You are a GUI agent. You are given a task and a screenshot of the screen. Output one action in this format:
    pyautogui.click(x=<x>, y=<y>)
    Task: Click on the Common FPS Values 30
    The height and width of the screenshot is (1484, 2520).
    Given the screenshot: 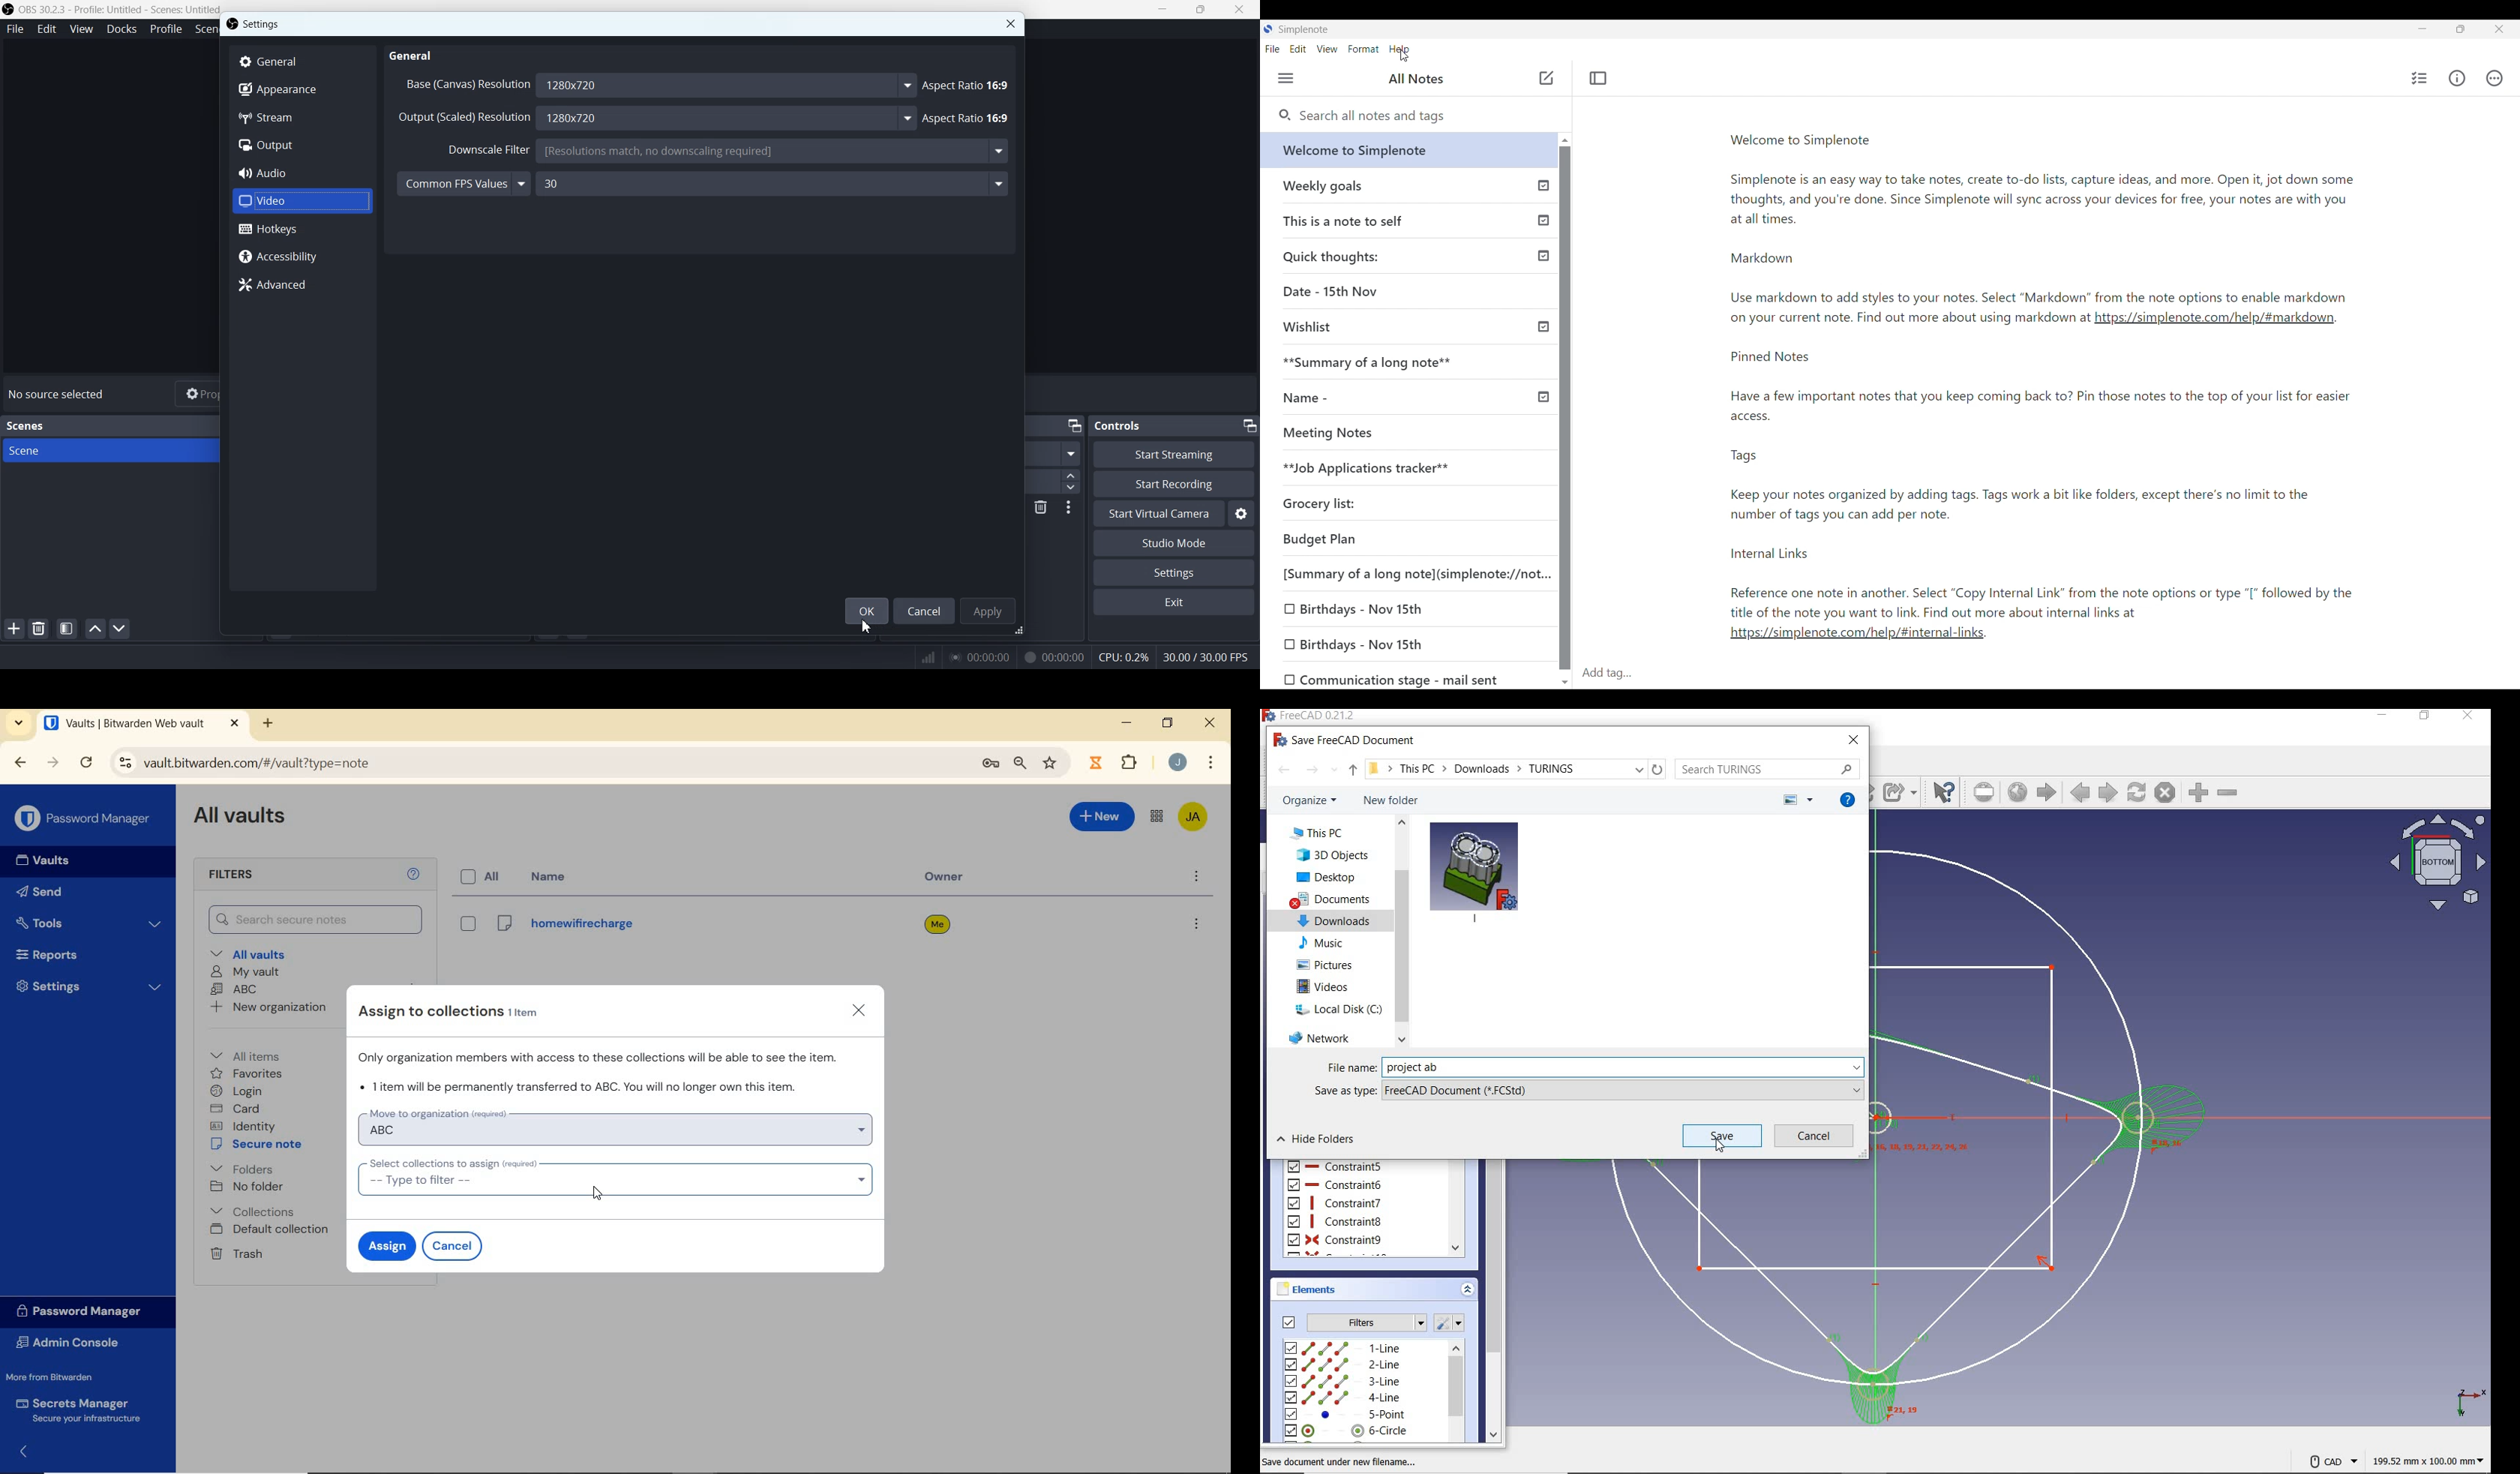 What is the action you would take?
    pyautogui.click(x=703, y=186)
    